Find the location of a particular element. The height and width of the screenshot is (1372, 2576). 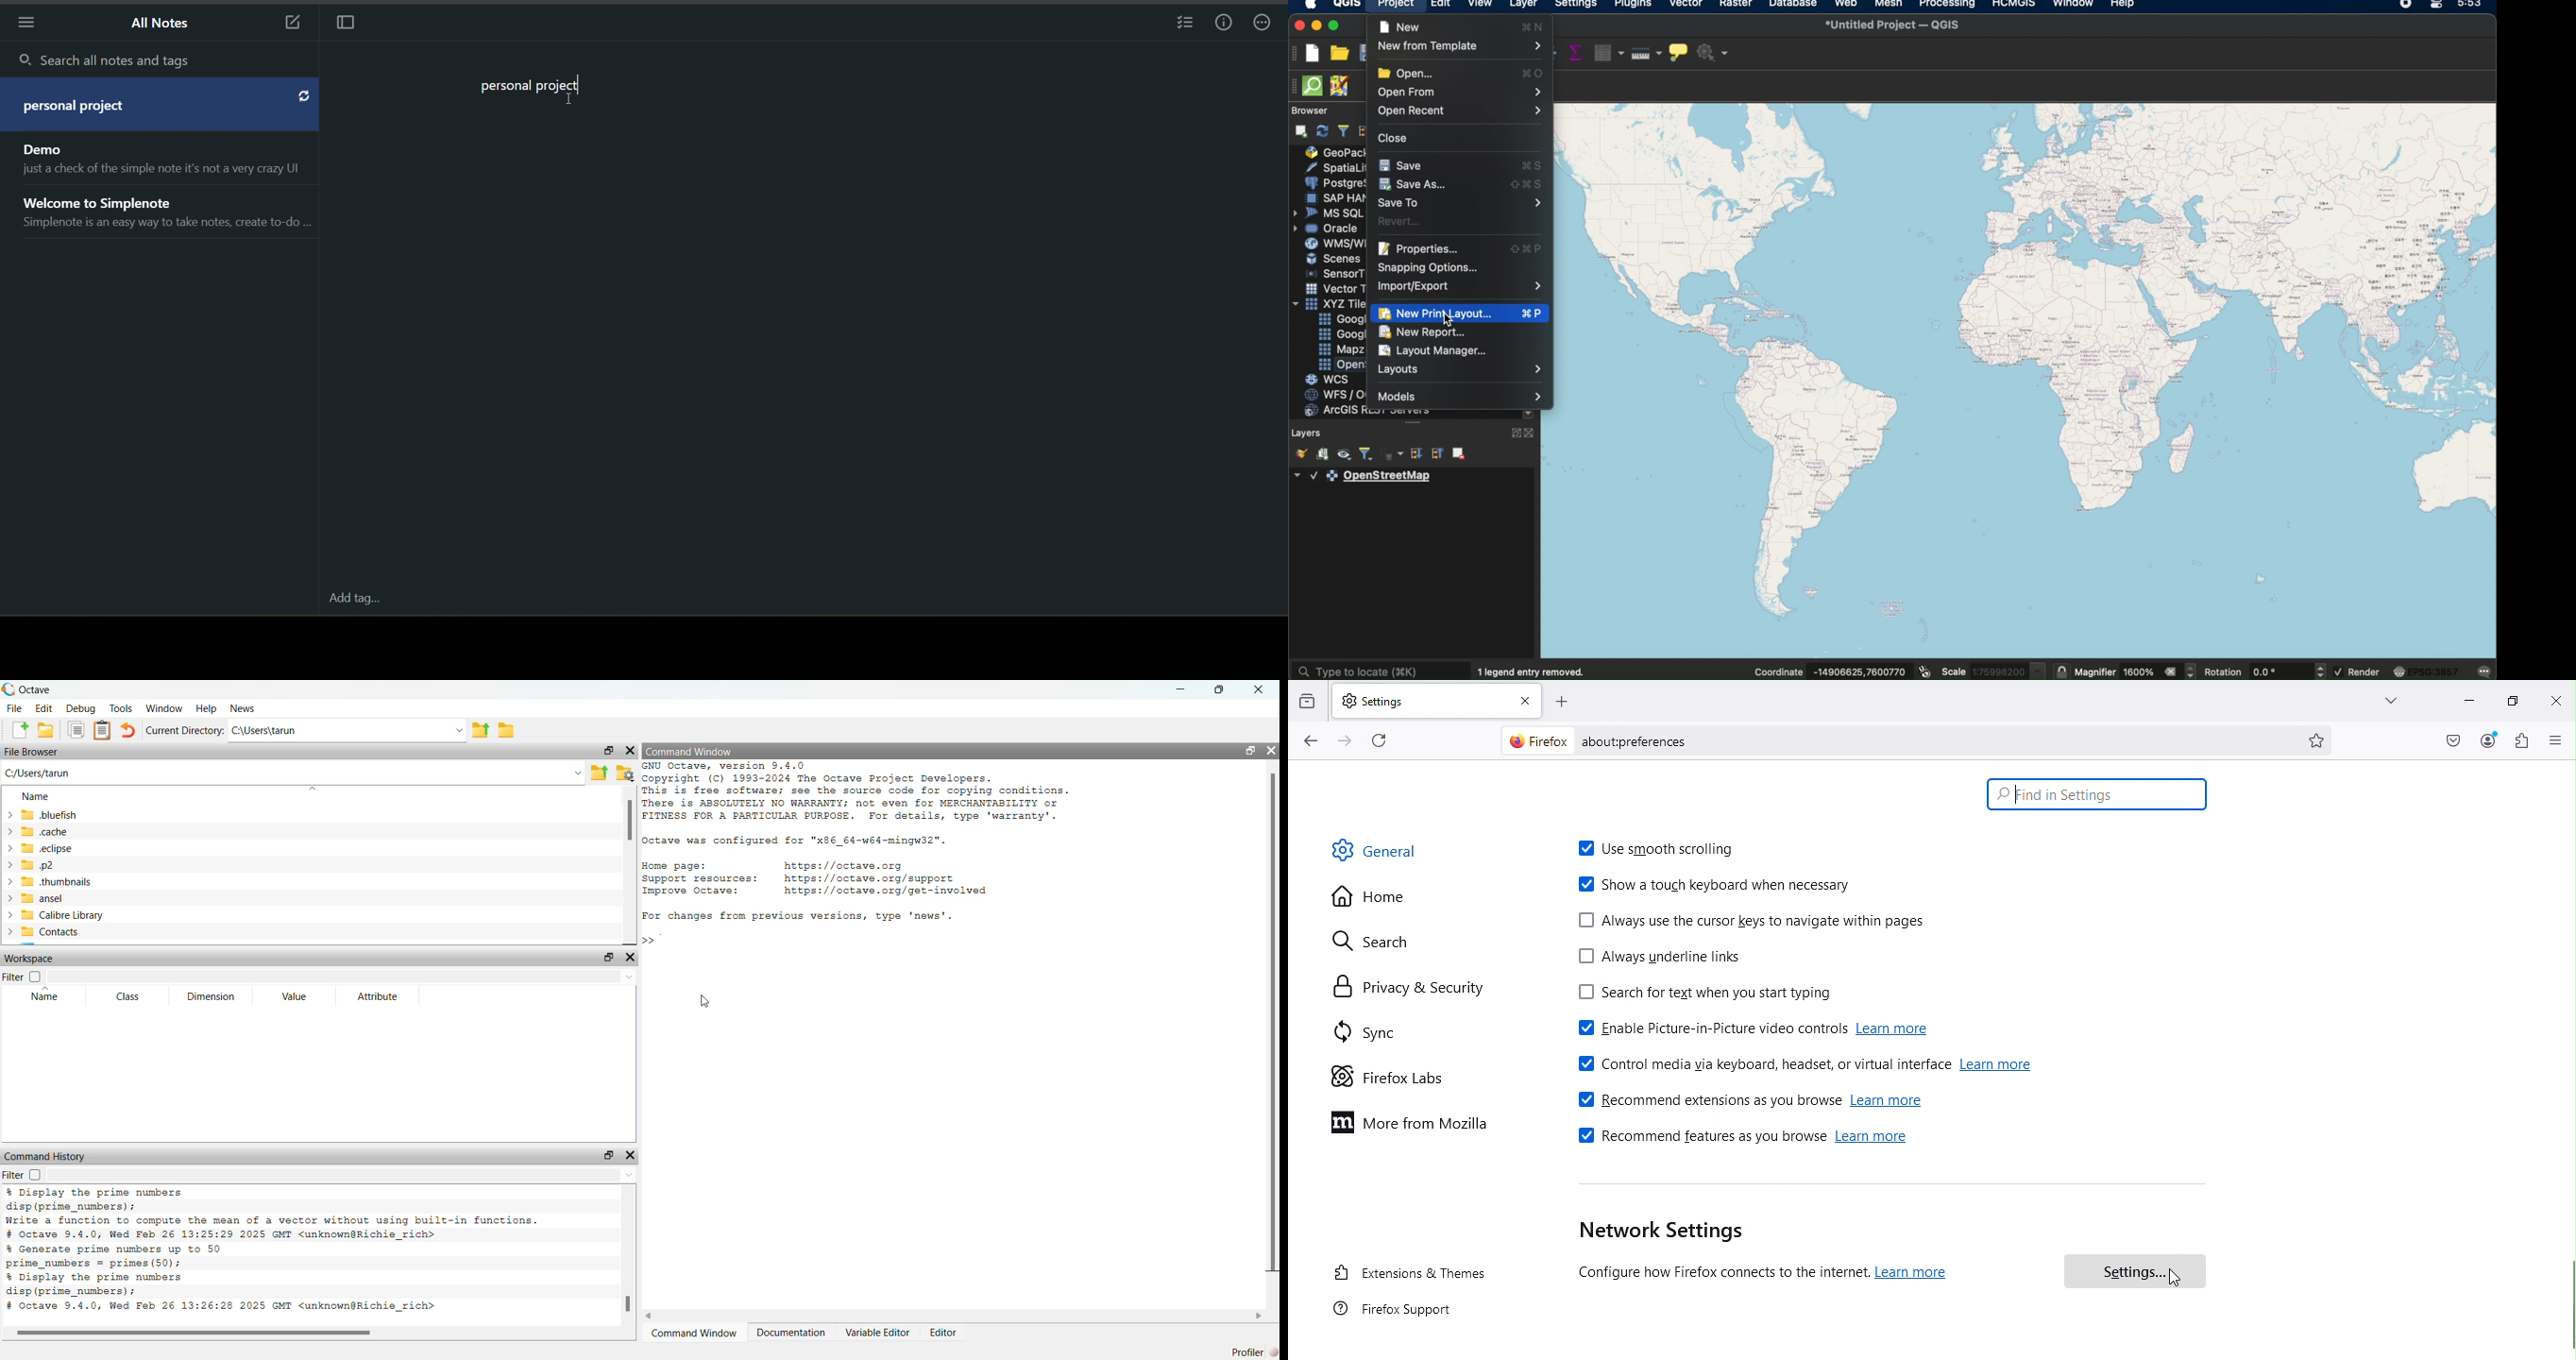

note title or heading is located at coordinates (80, 109).